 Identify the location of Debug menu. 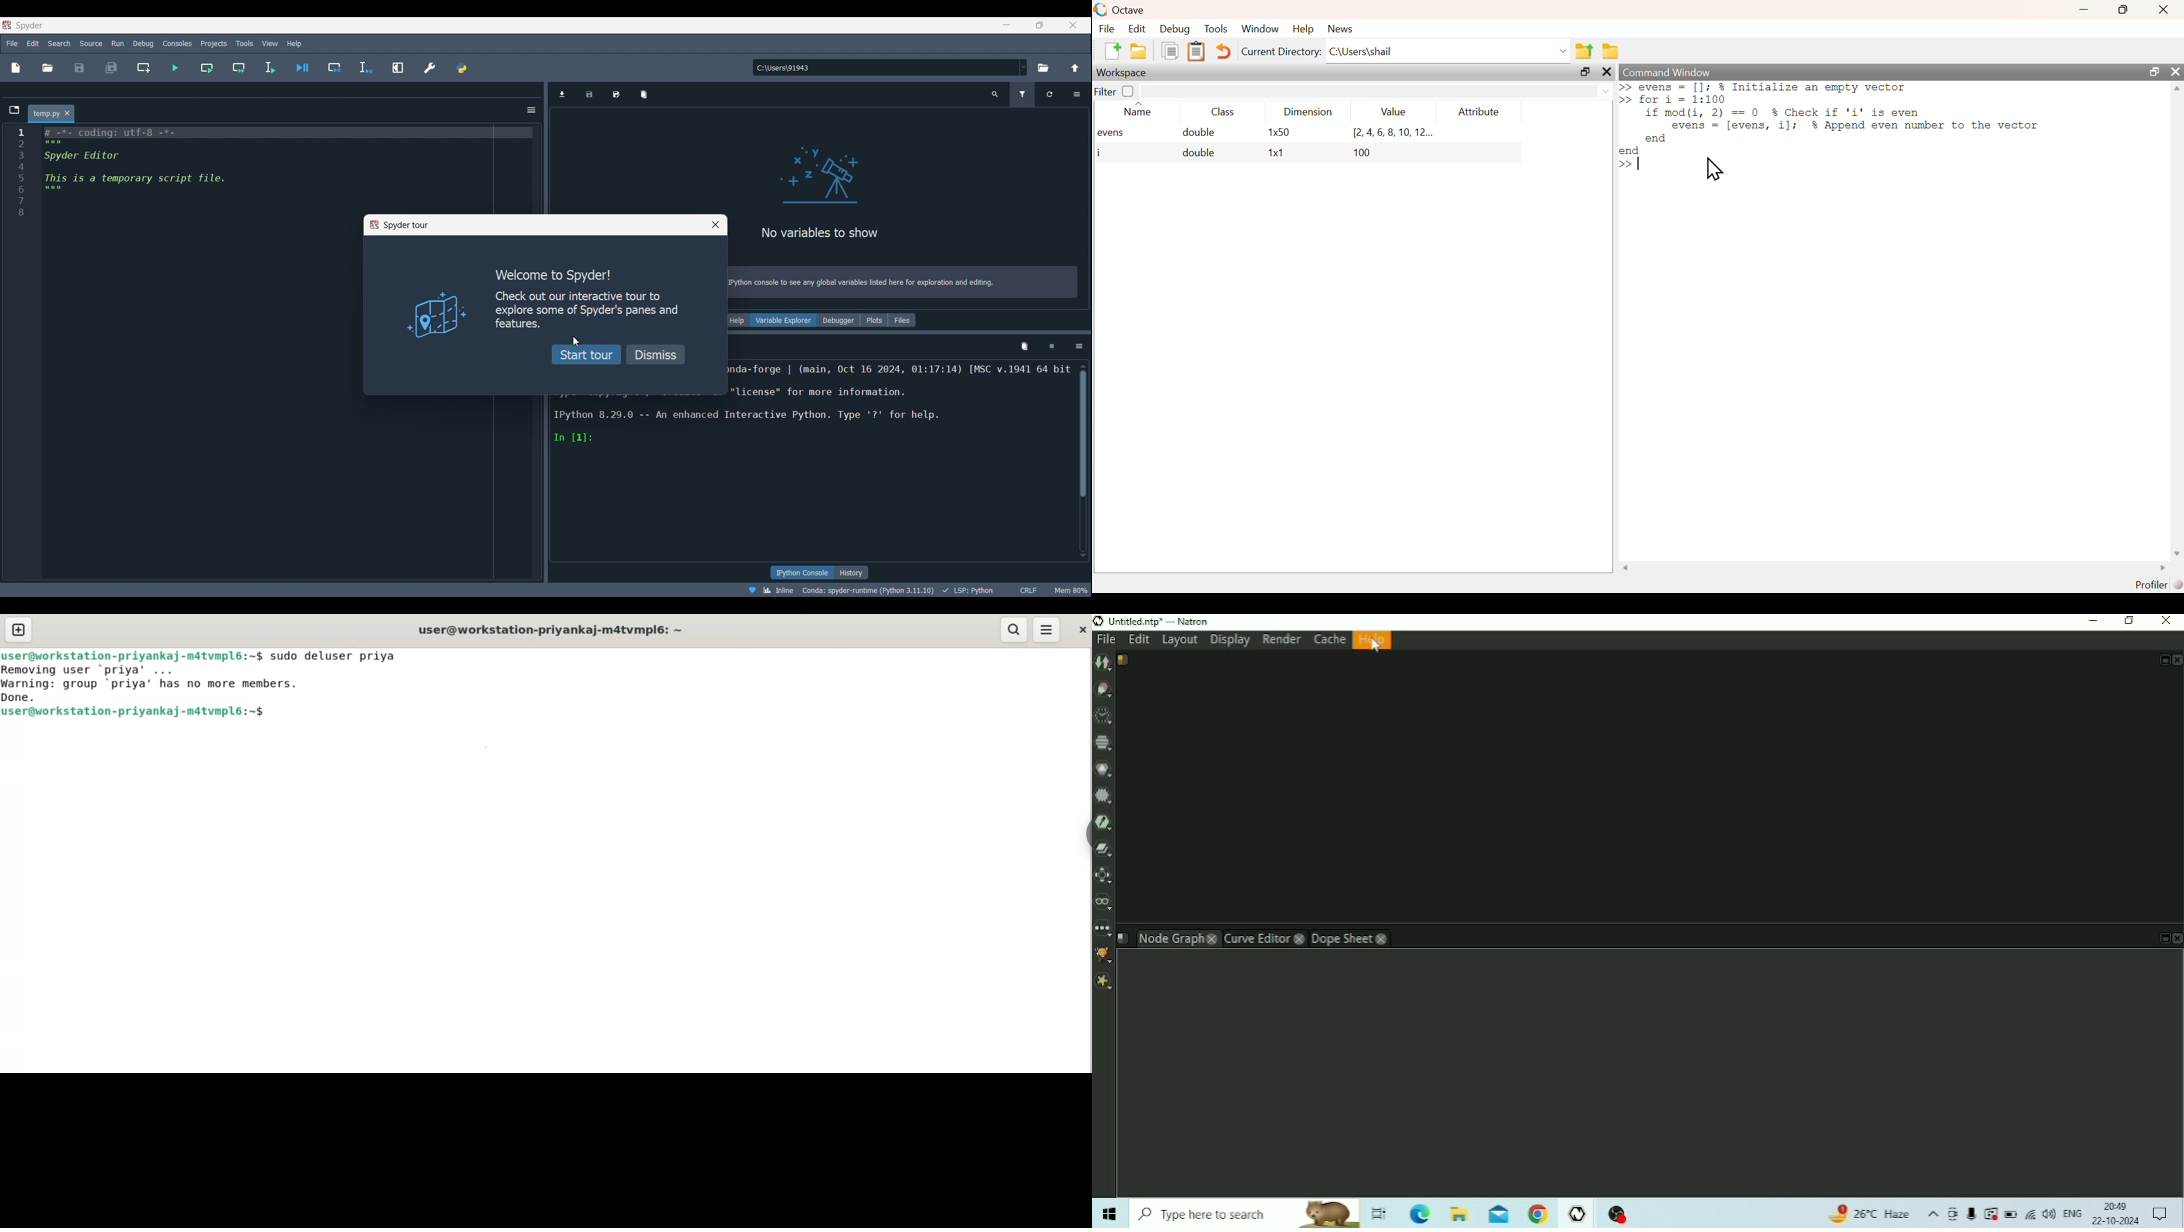
(143, 43).